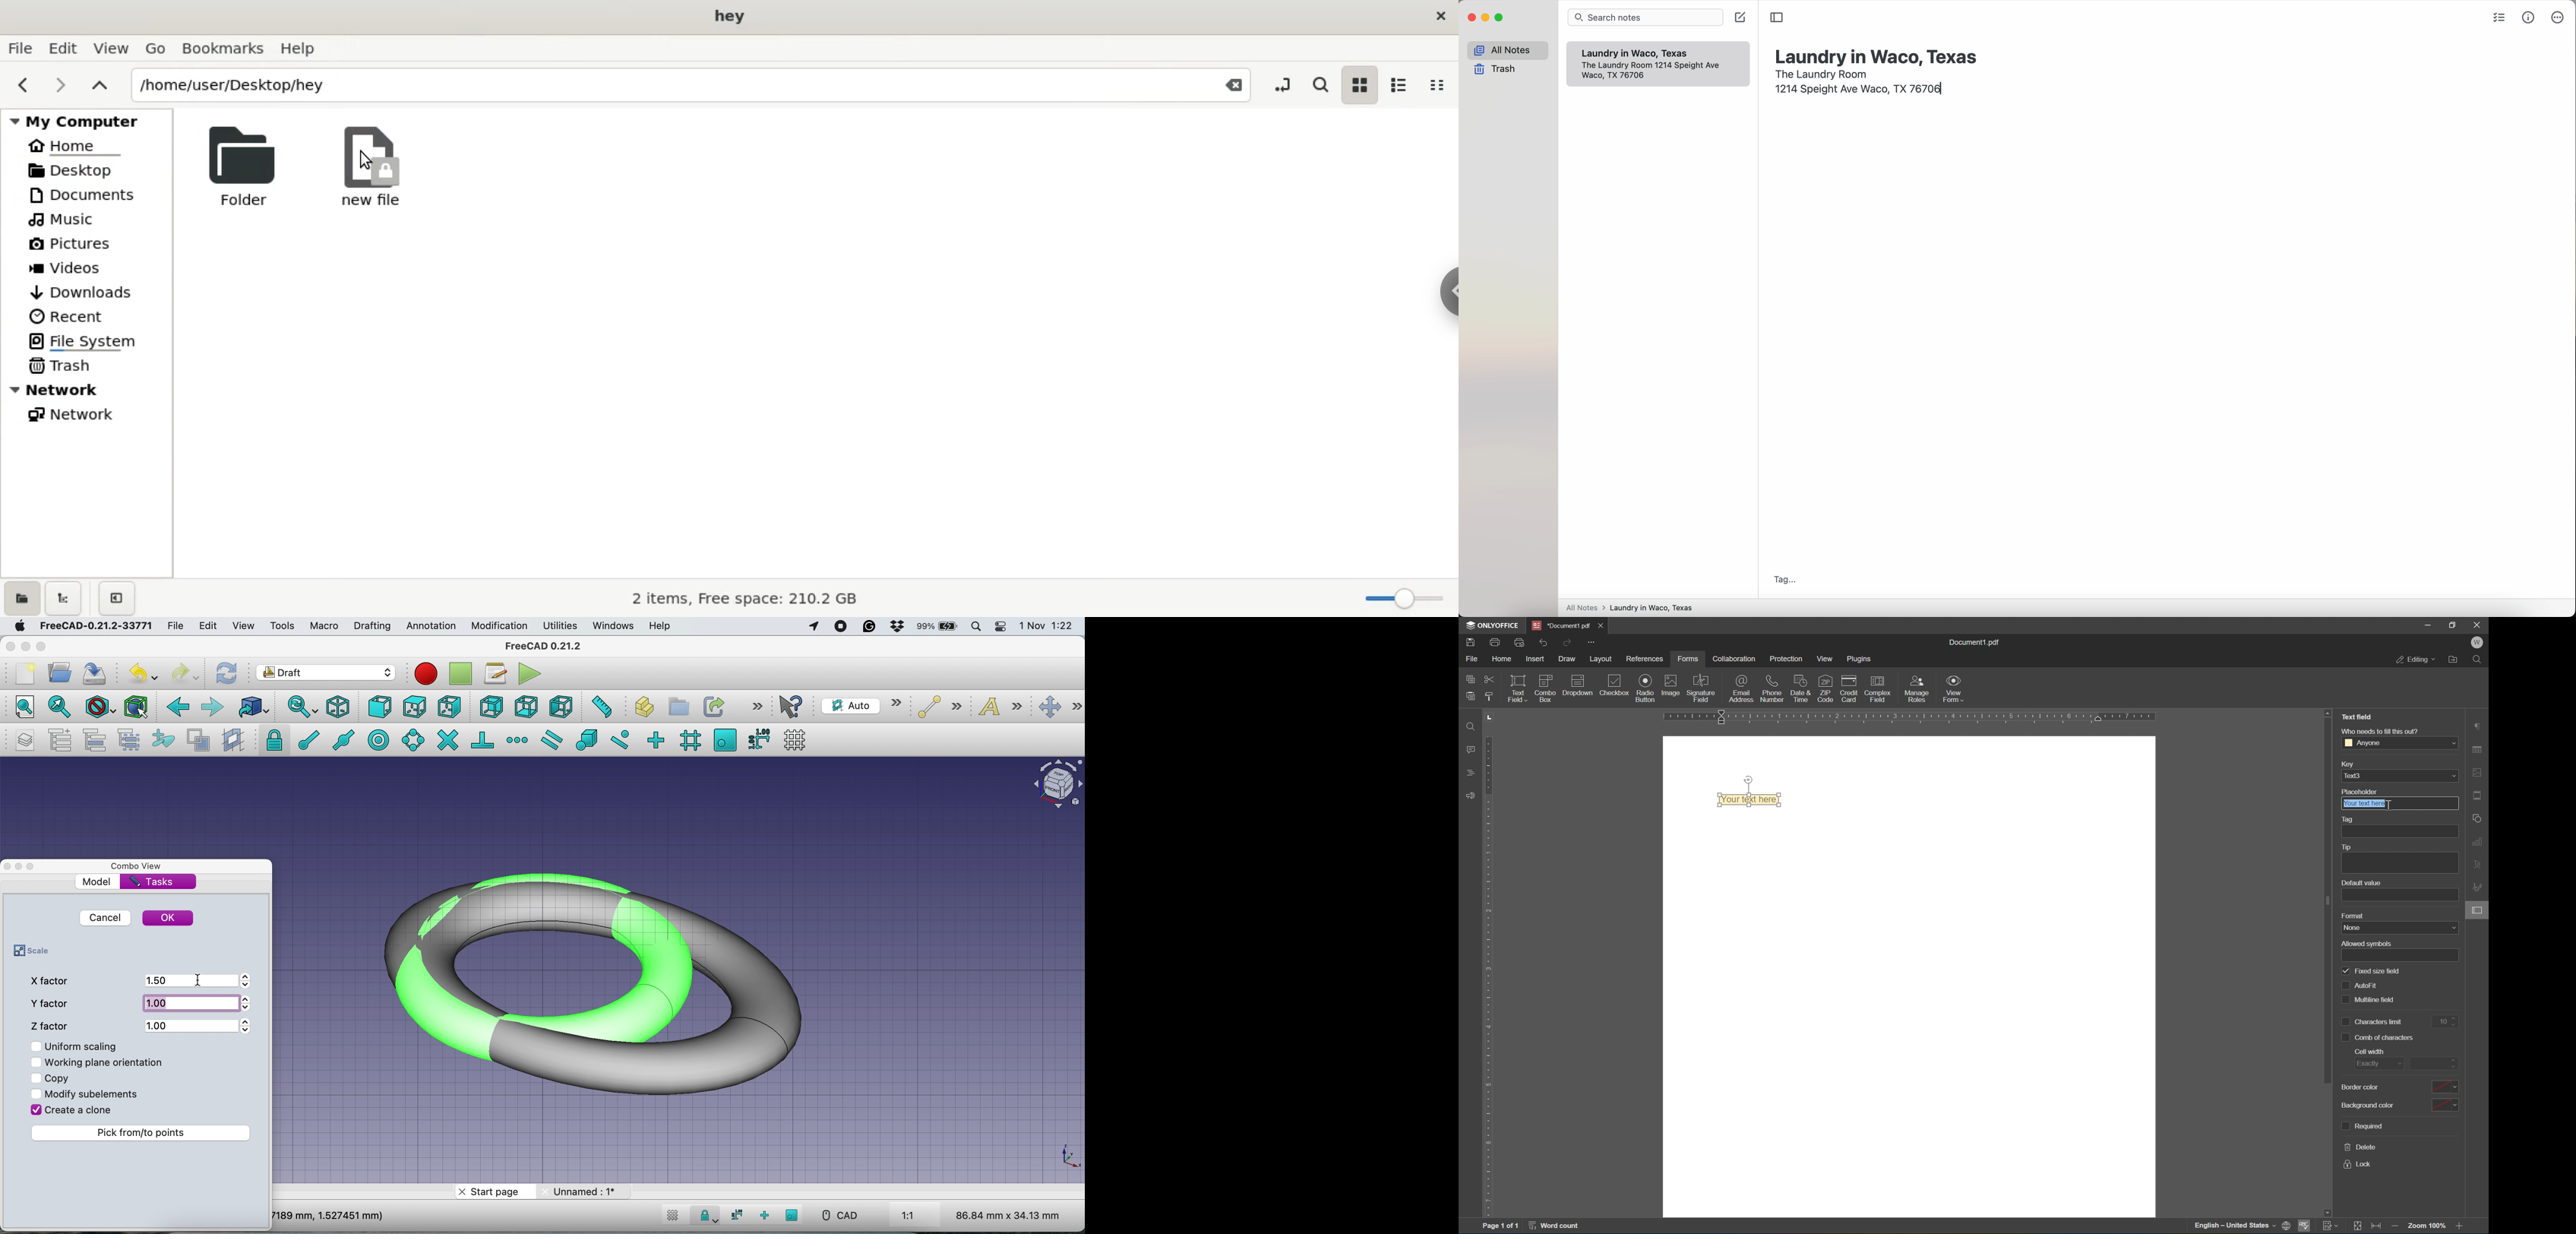  What do you see at coordinates (1498, 70) in the screenshot?
I see `trash` at bounding box center [1498, 70].